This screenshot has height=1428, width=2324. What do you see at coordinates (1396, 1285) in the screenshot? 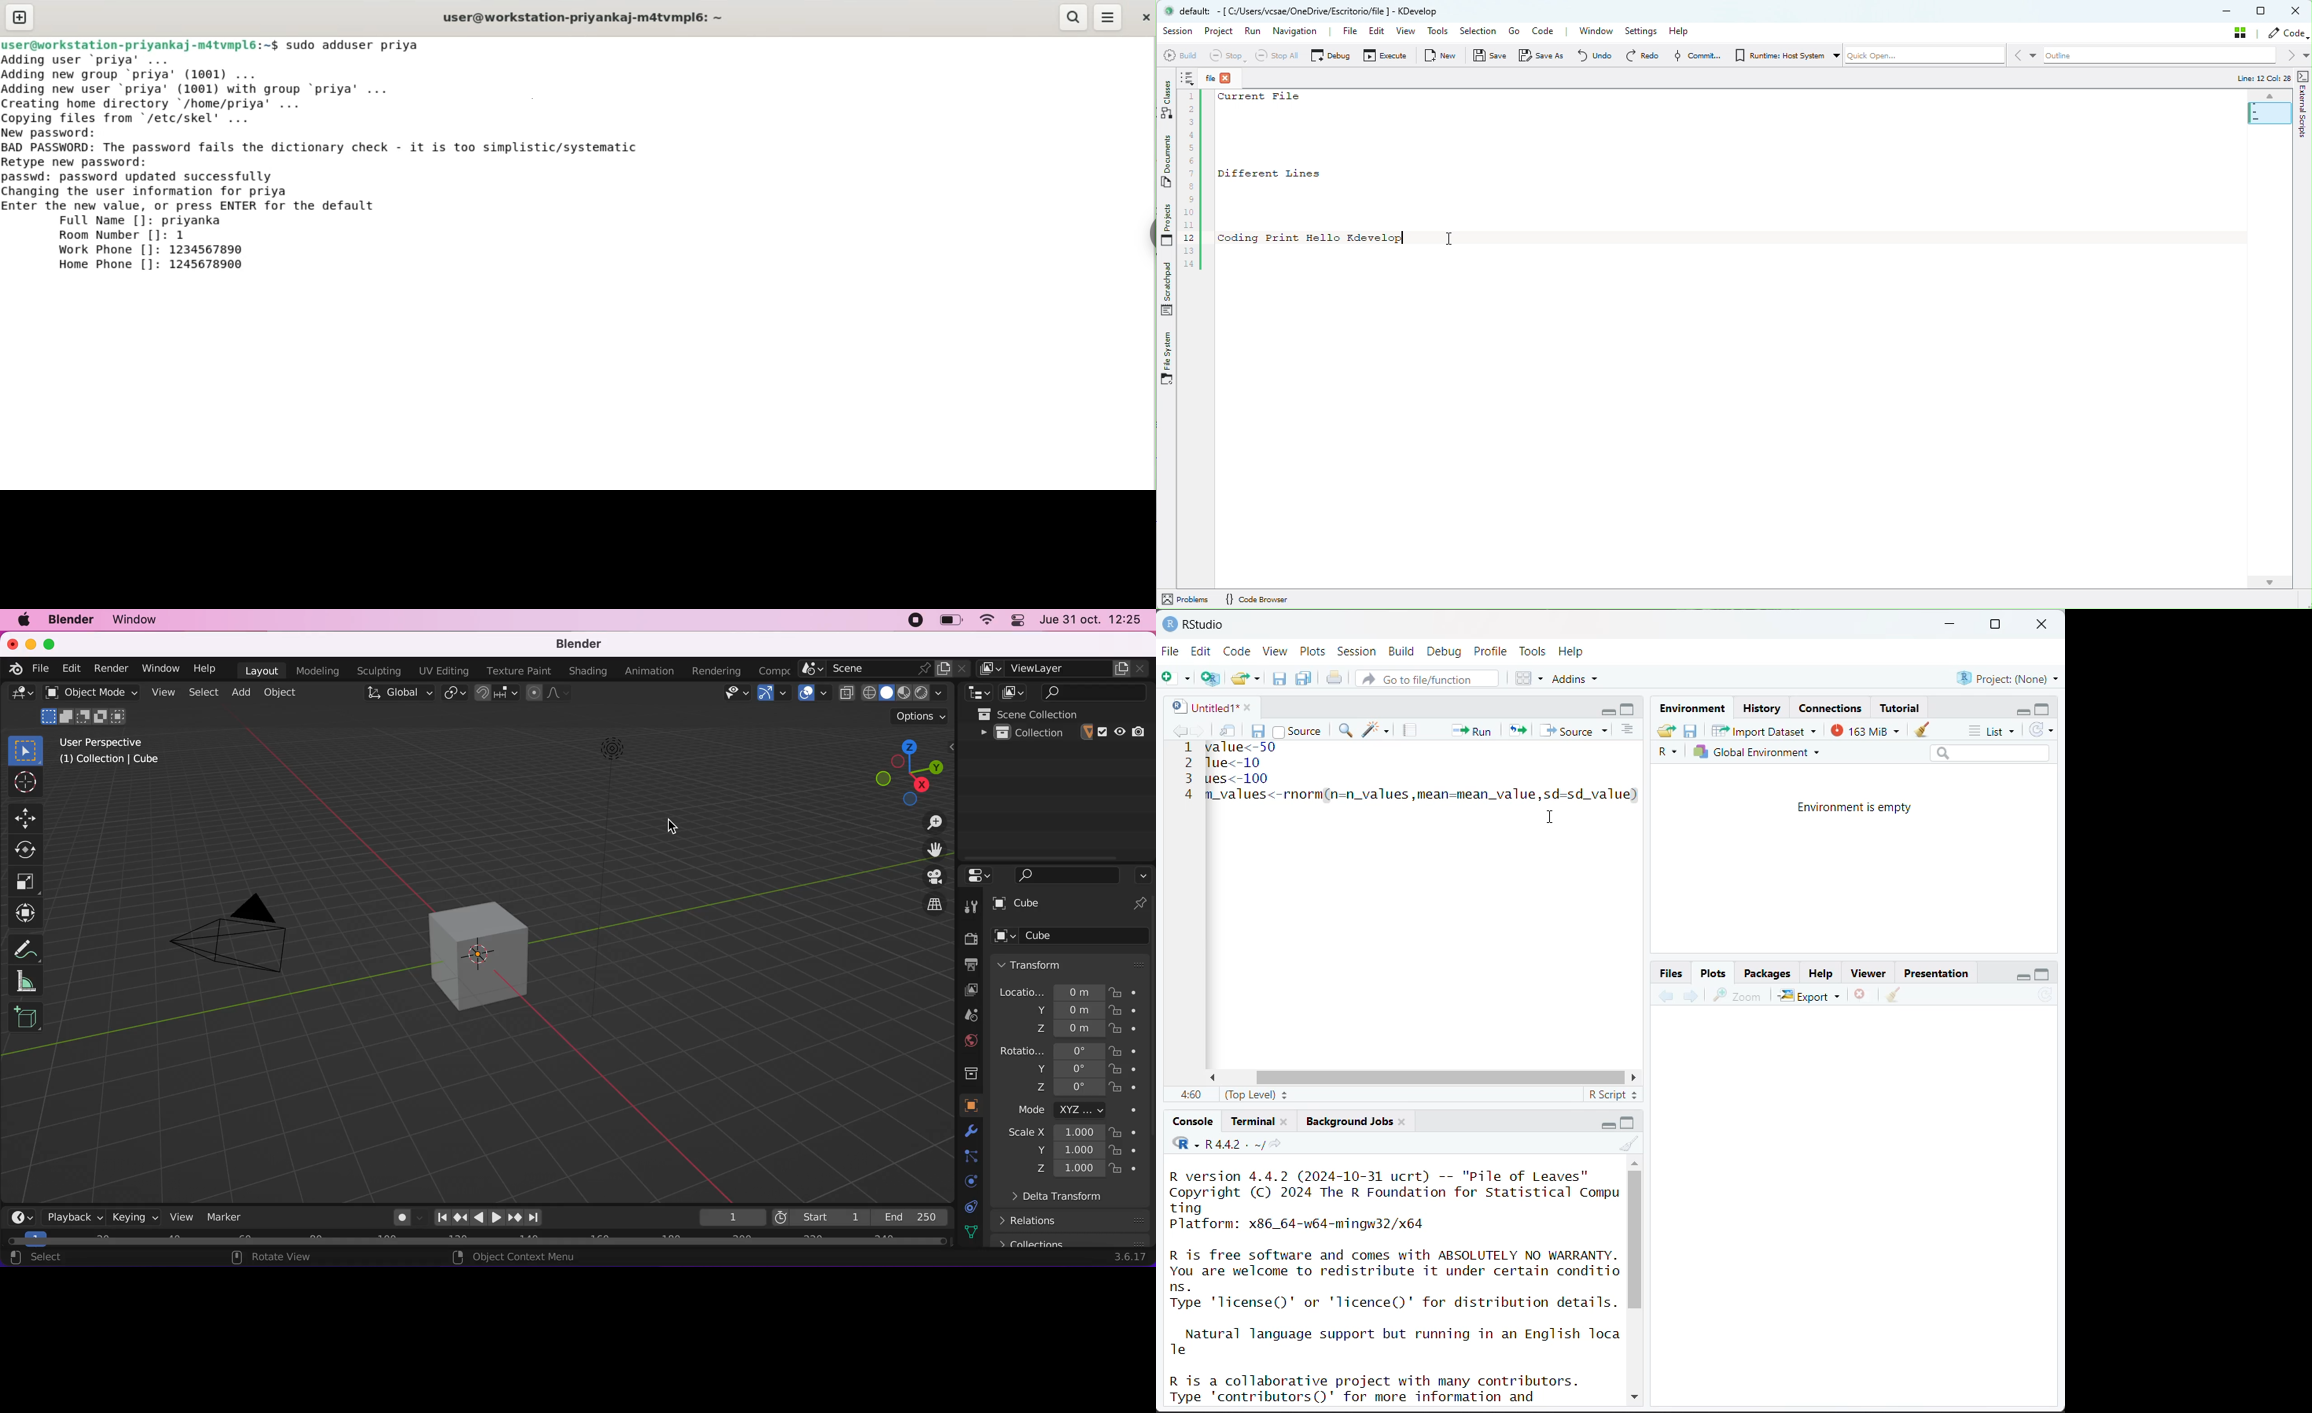
I see `R version 4.4.2 (2024-10-31 ucrt) -- "Pile of Leaves"

Copyright (C) 2024 The R Foundation for Statistical Compu

ting

Platform: x86_64-w64-mingw32/x64

R is free software and comes with ABSOLUTELY NO WARRANTY.

You are welcome to redistribute it under certain conditio

ns.

Type 'license()' or 'licence()' for distribution details.
Natural language support but running in an English Toca

Te

R is a collaborative project with many contributors.

Type 'contributors()' for more information and` at bounding box center [1396, 1285].